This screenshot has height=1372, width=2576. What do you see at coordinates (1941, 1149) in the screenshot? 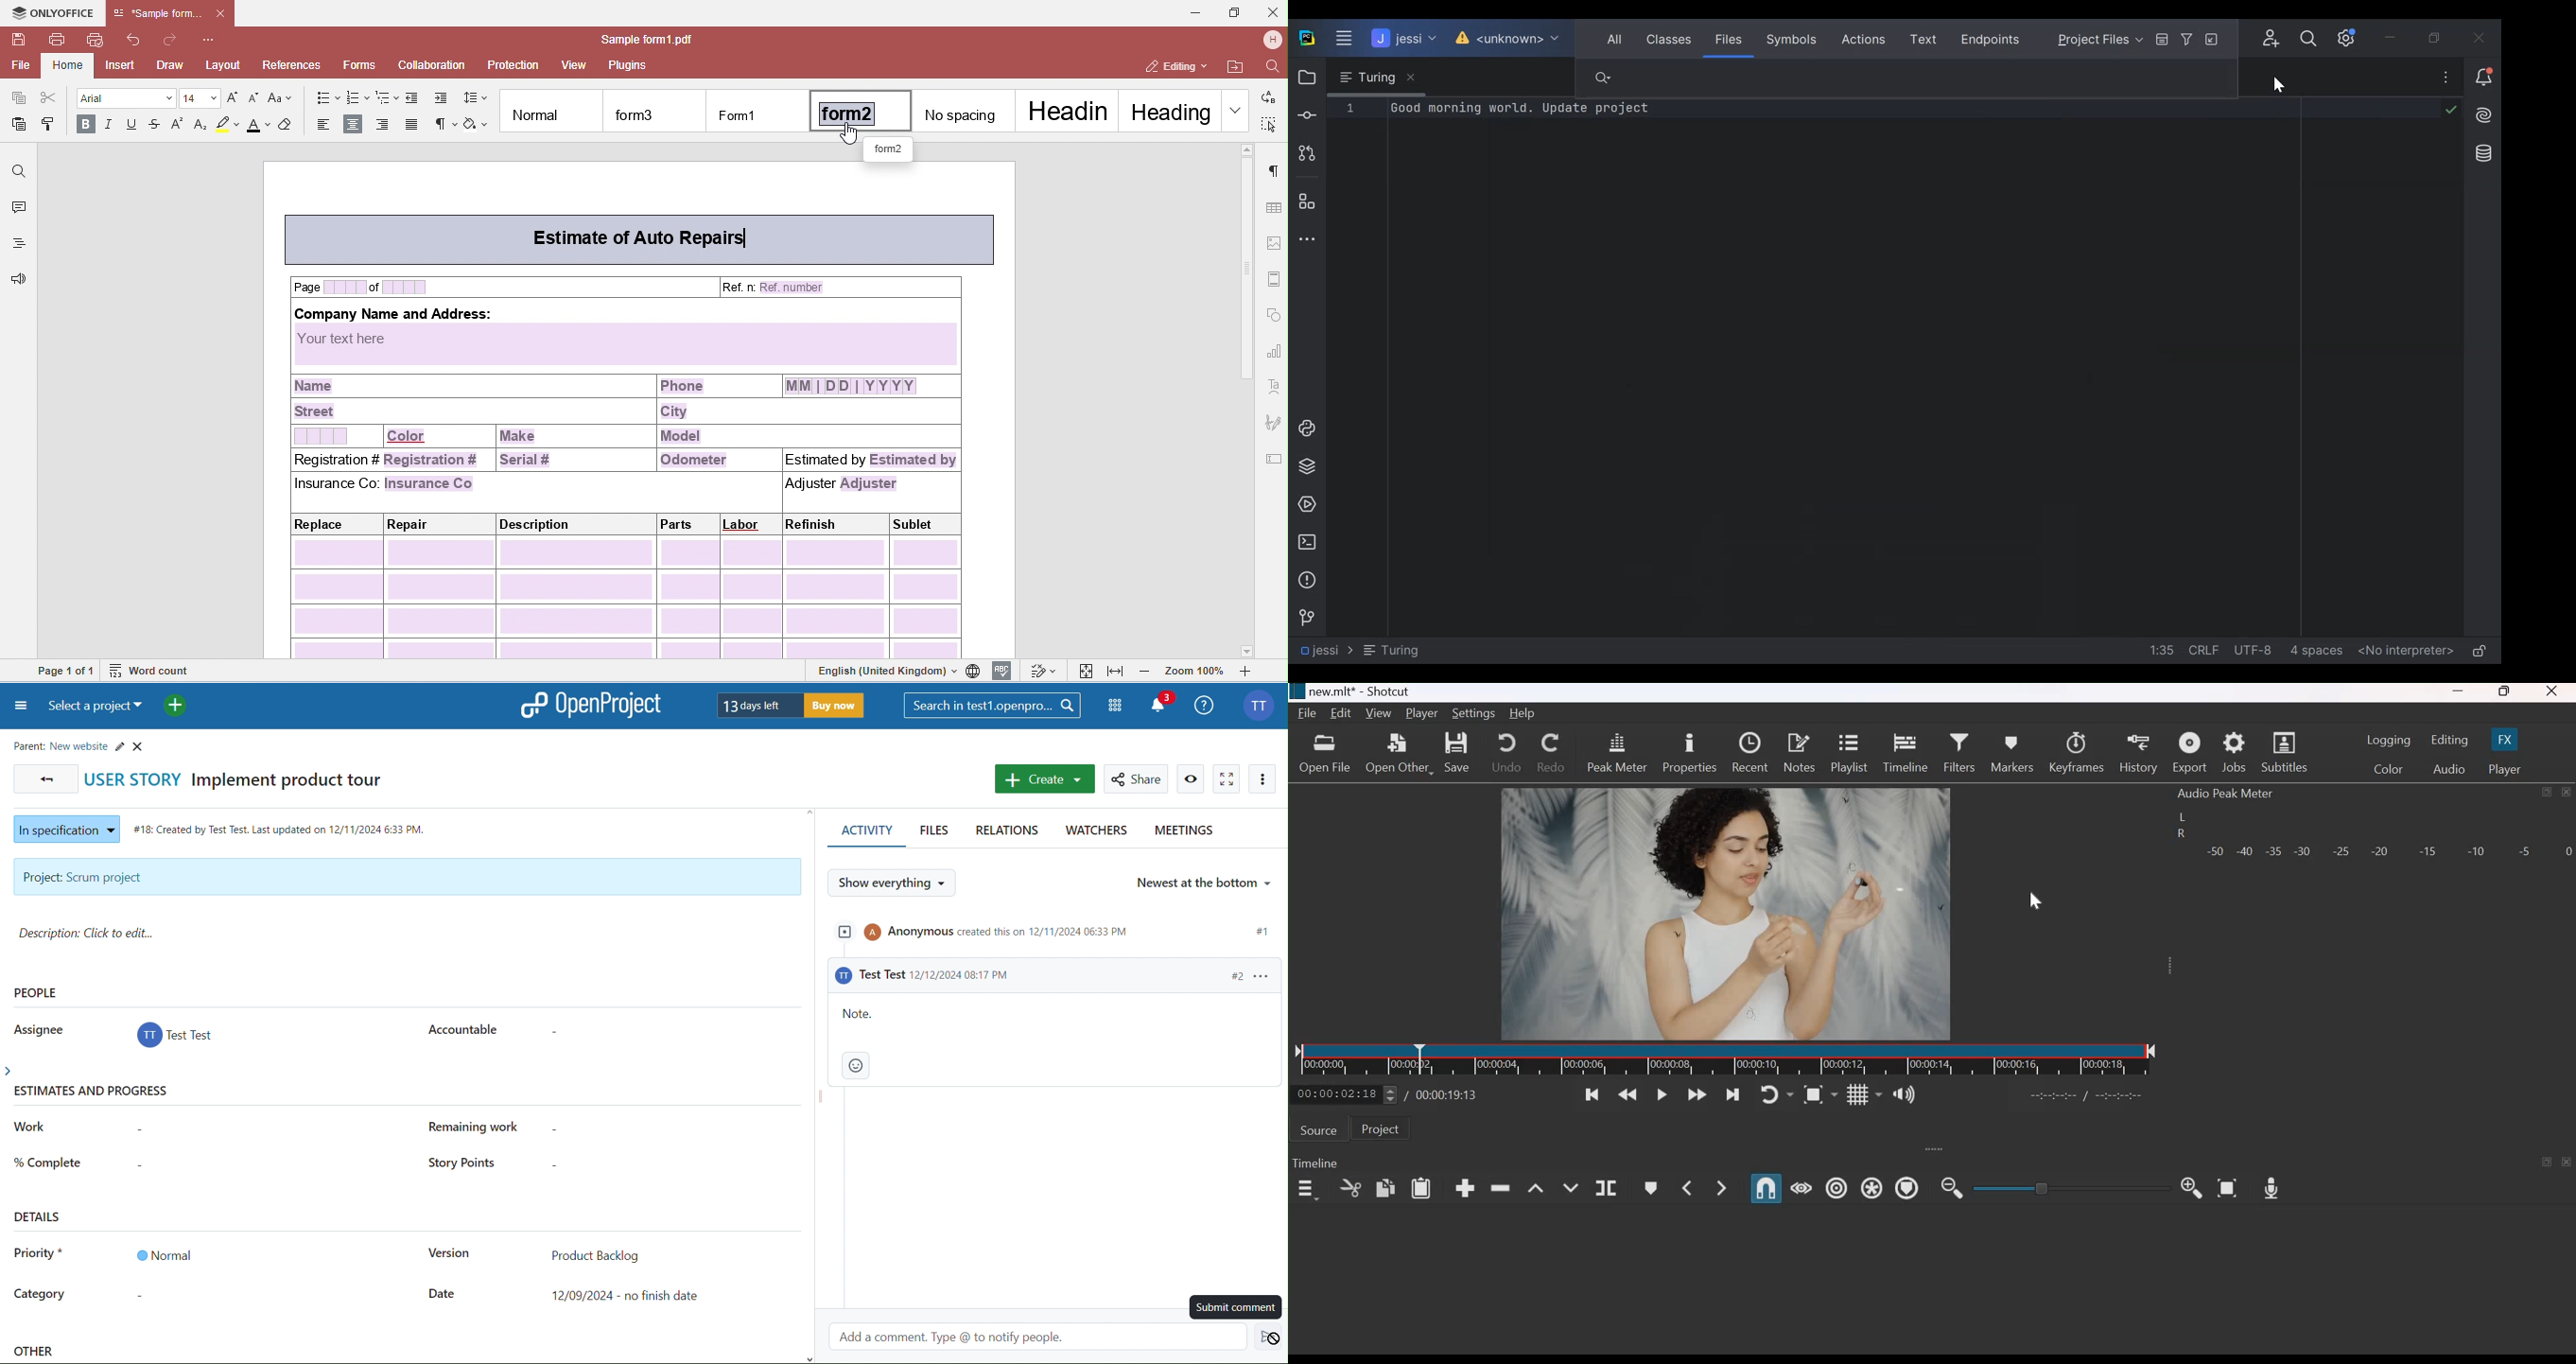
I see `expand` at bounding box center [1941, 1149].